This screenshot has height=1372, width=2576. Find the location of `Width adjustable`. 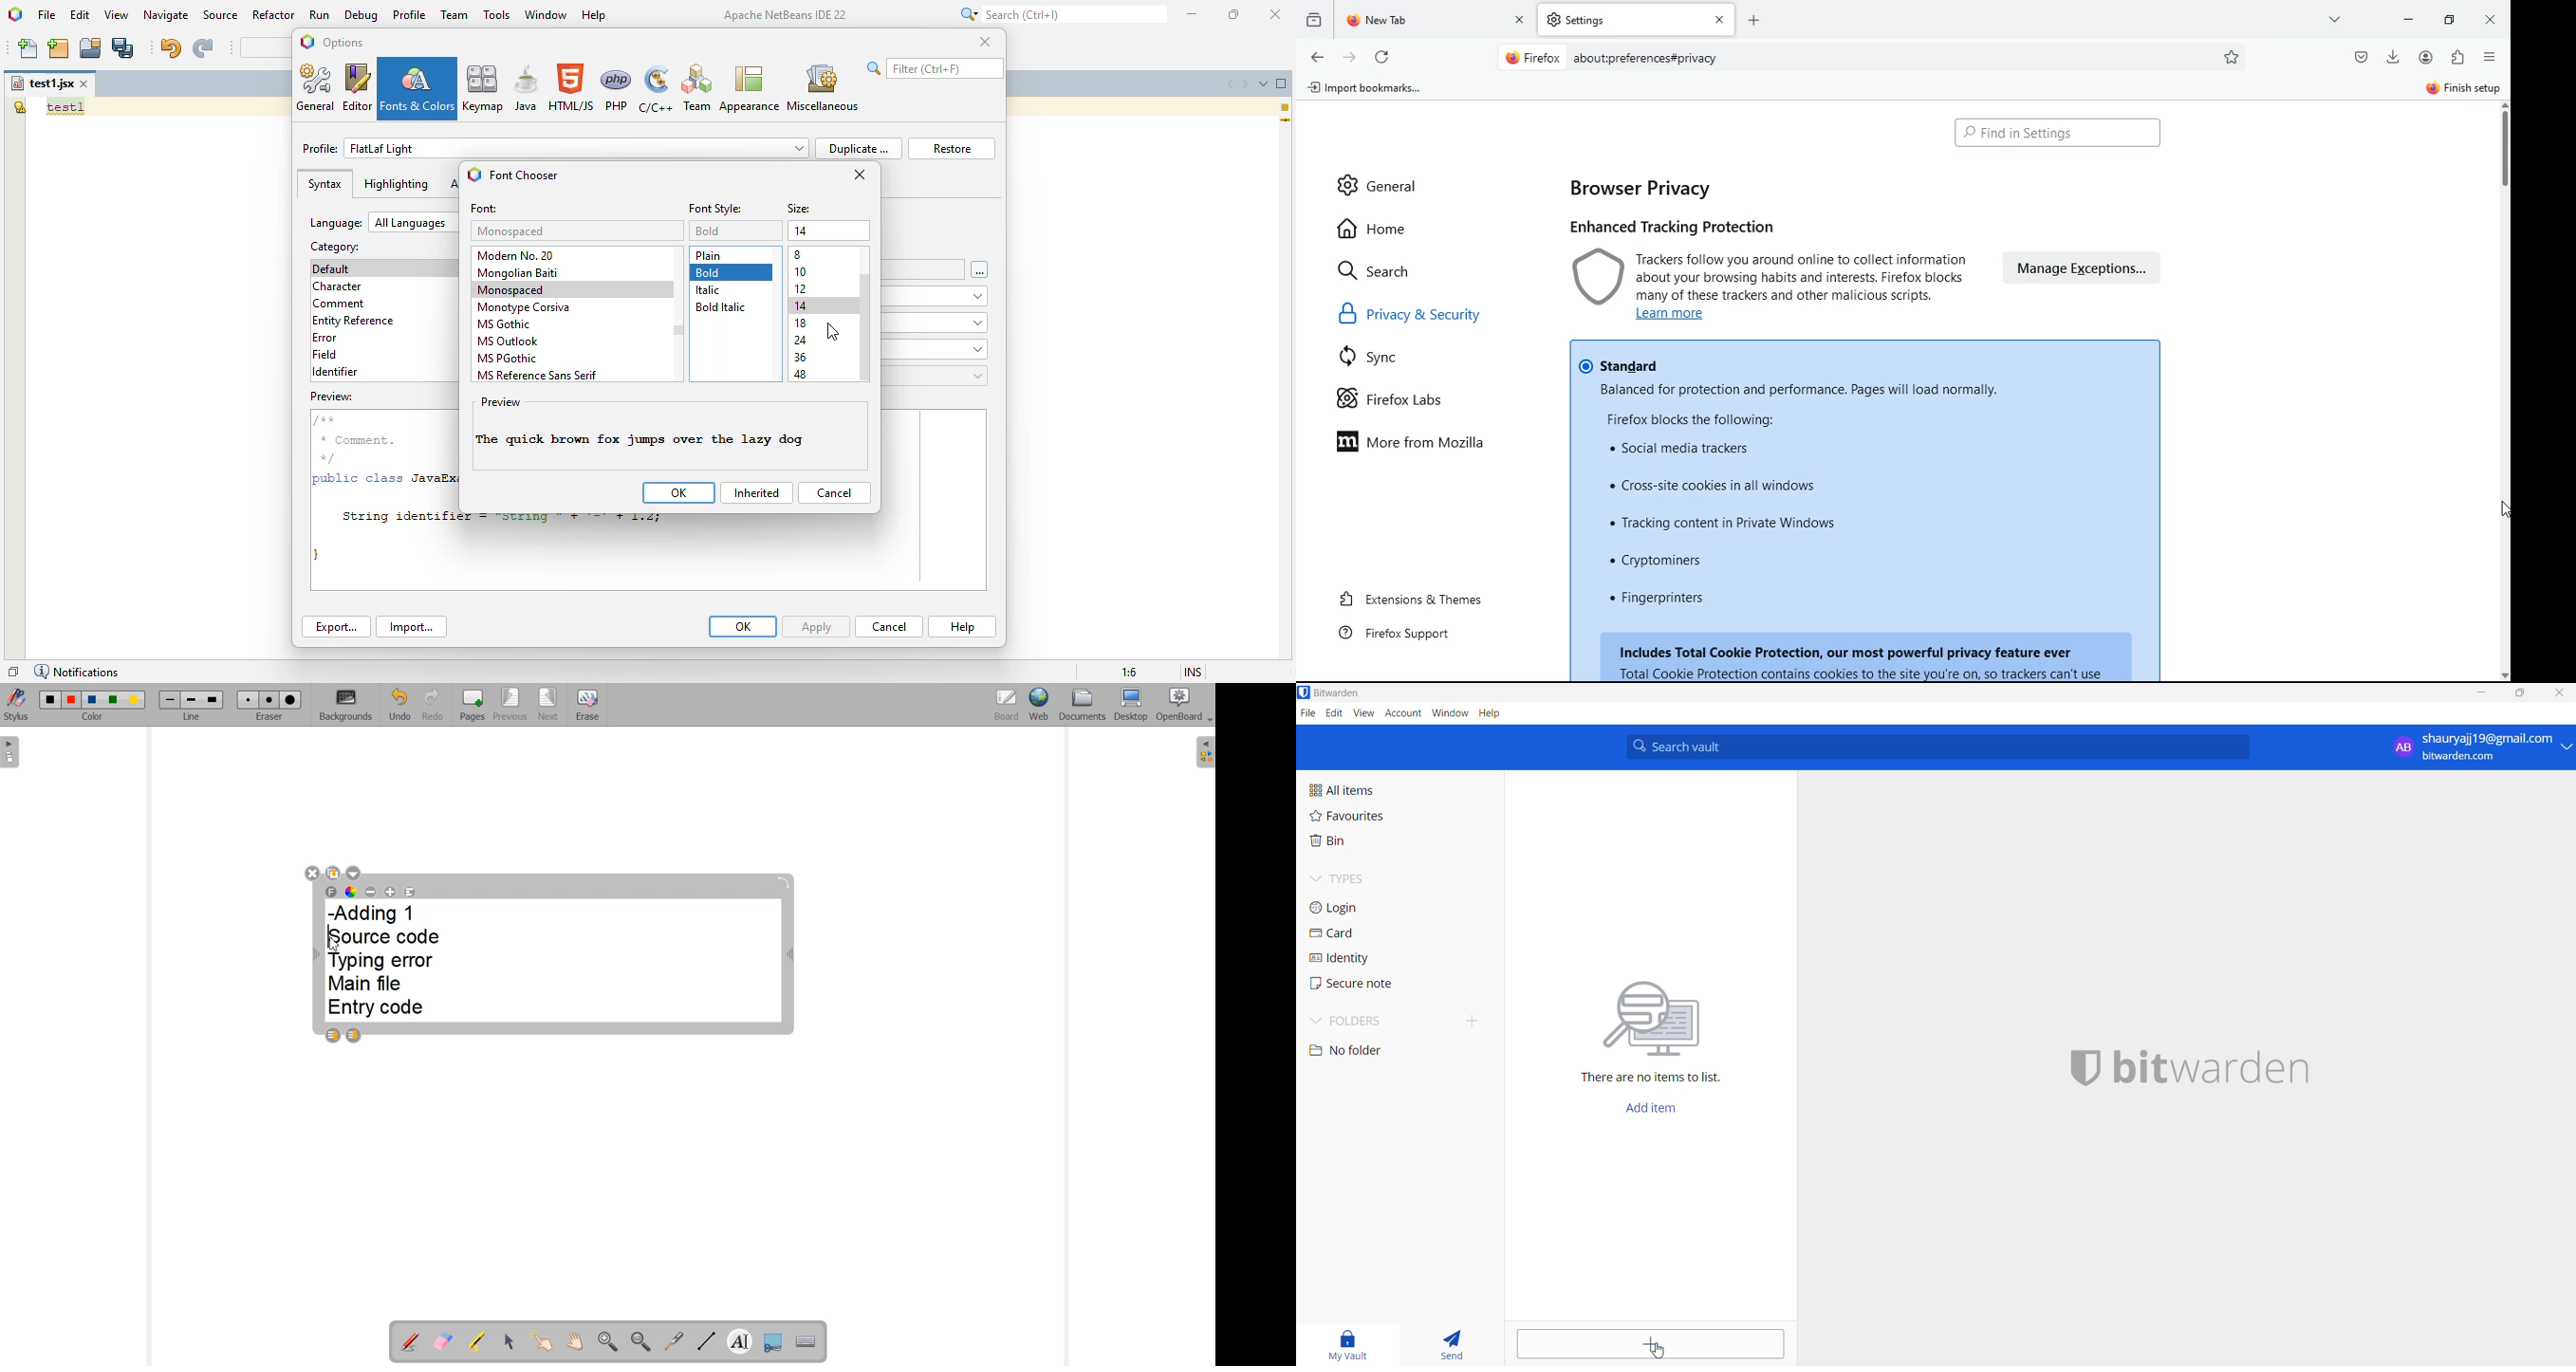

Width adjustable is located at coordinates (791, 957).